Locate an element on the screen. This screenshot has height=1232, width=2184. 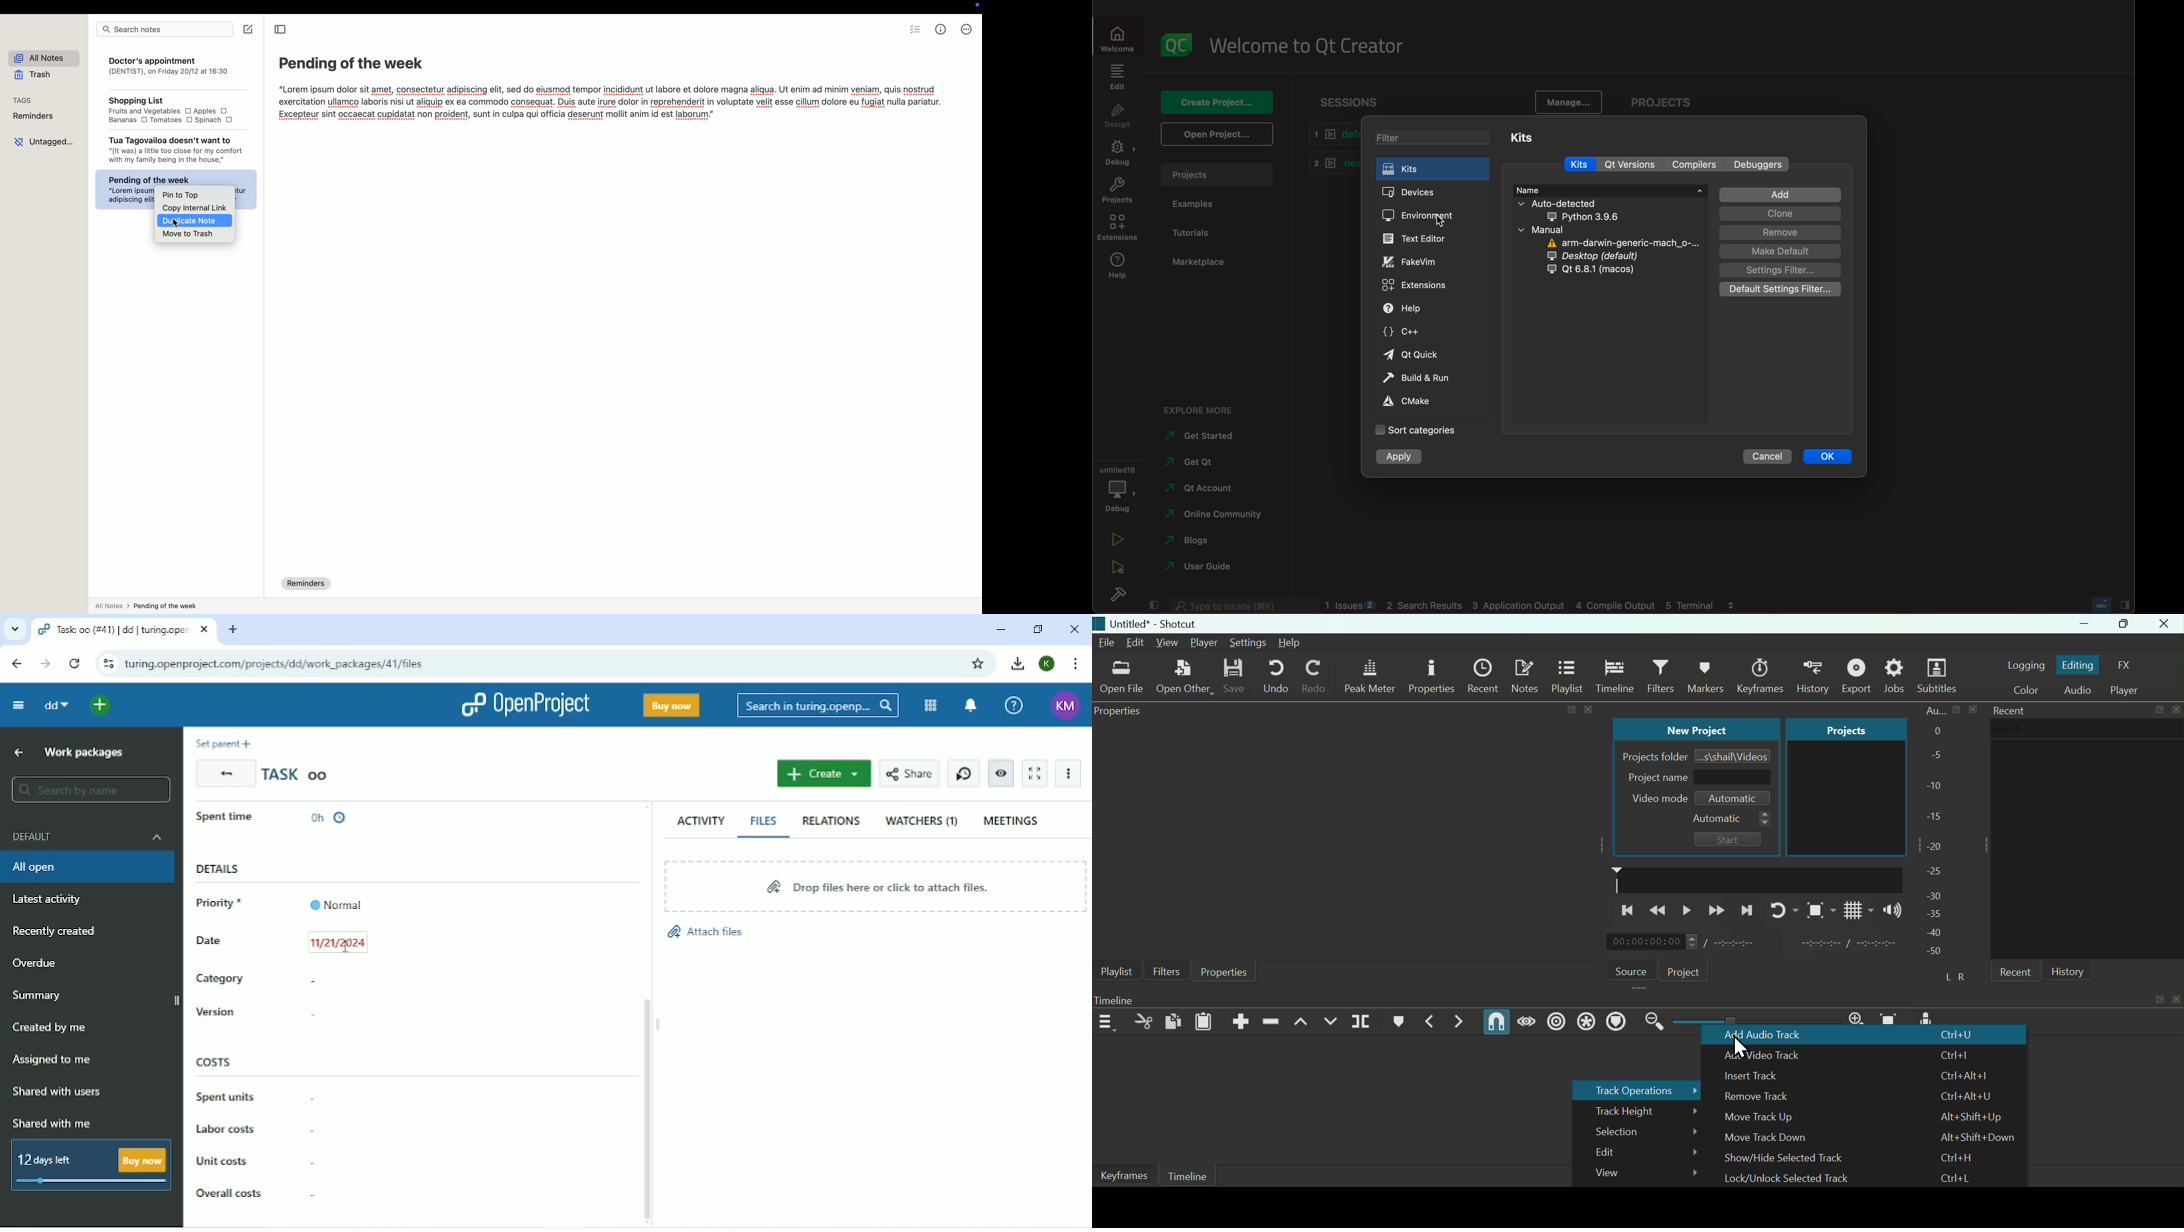
guide is located at coordinates (1206, 568).